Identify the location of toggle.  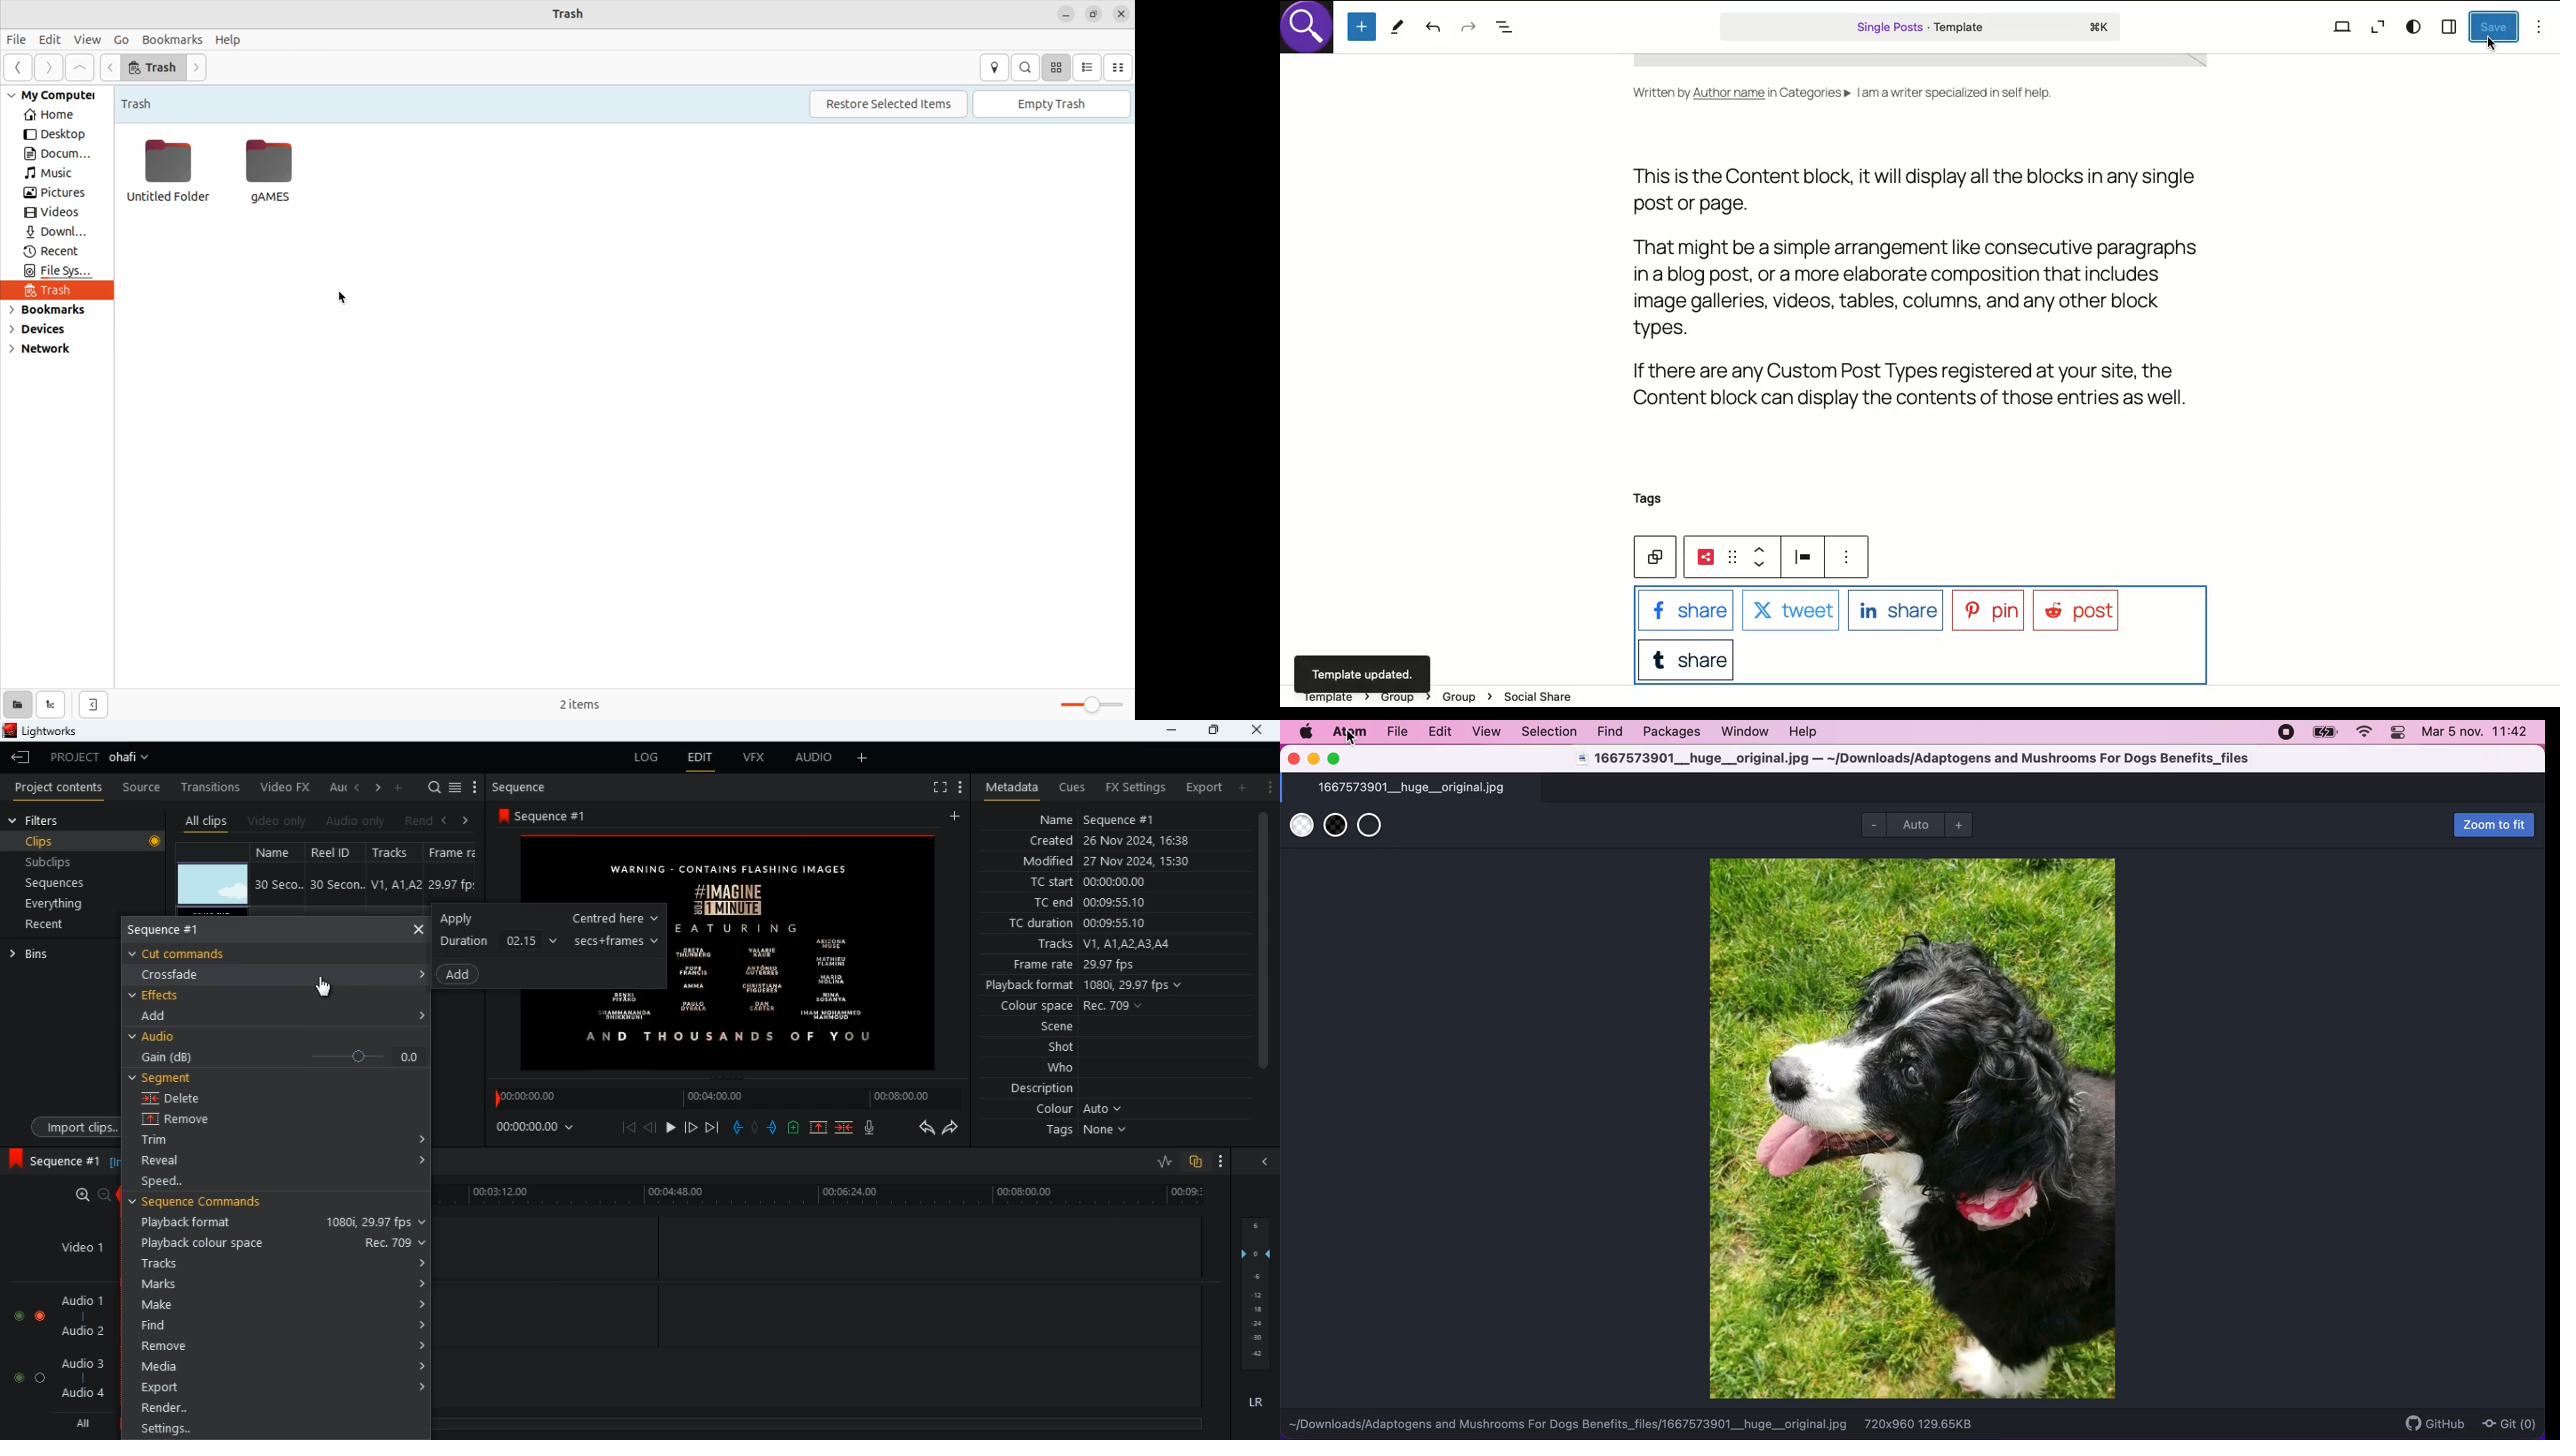
(41, 1377).